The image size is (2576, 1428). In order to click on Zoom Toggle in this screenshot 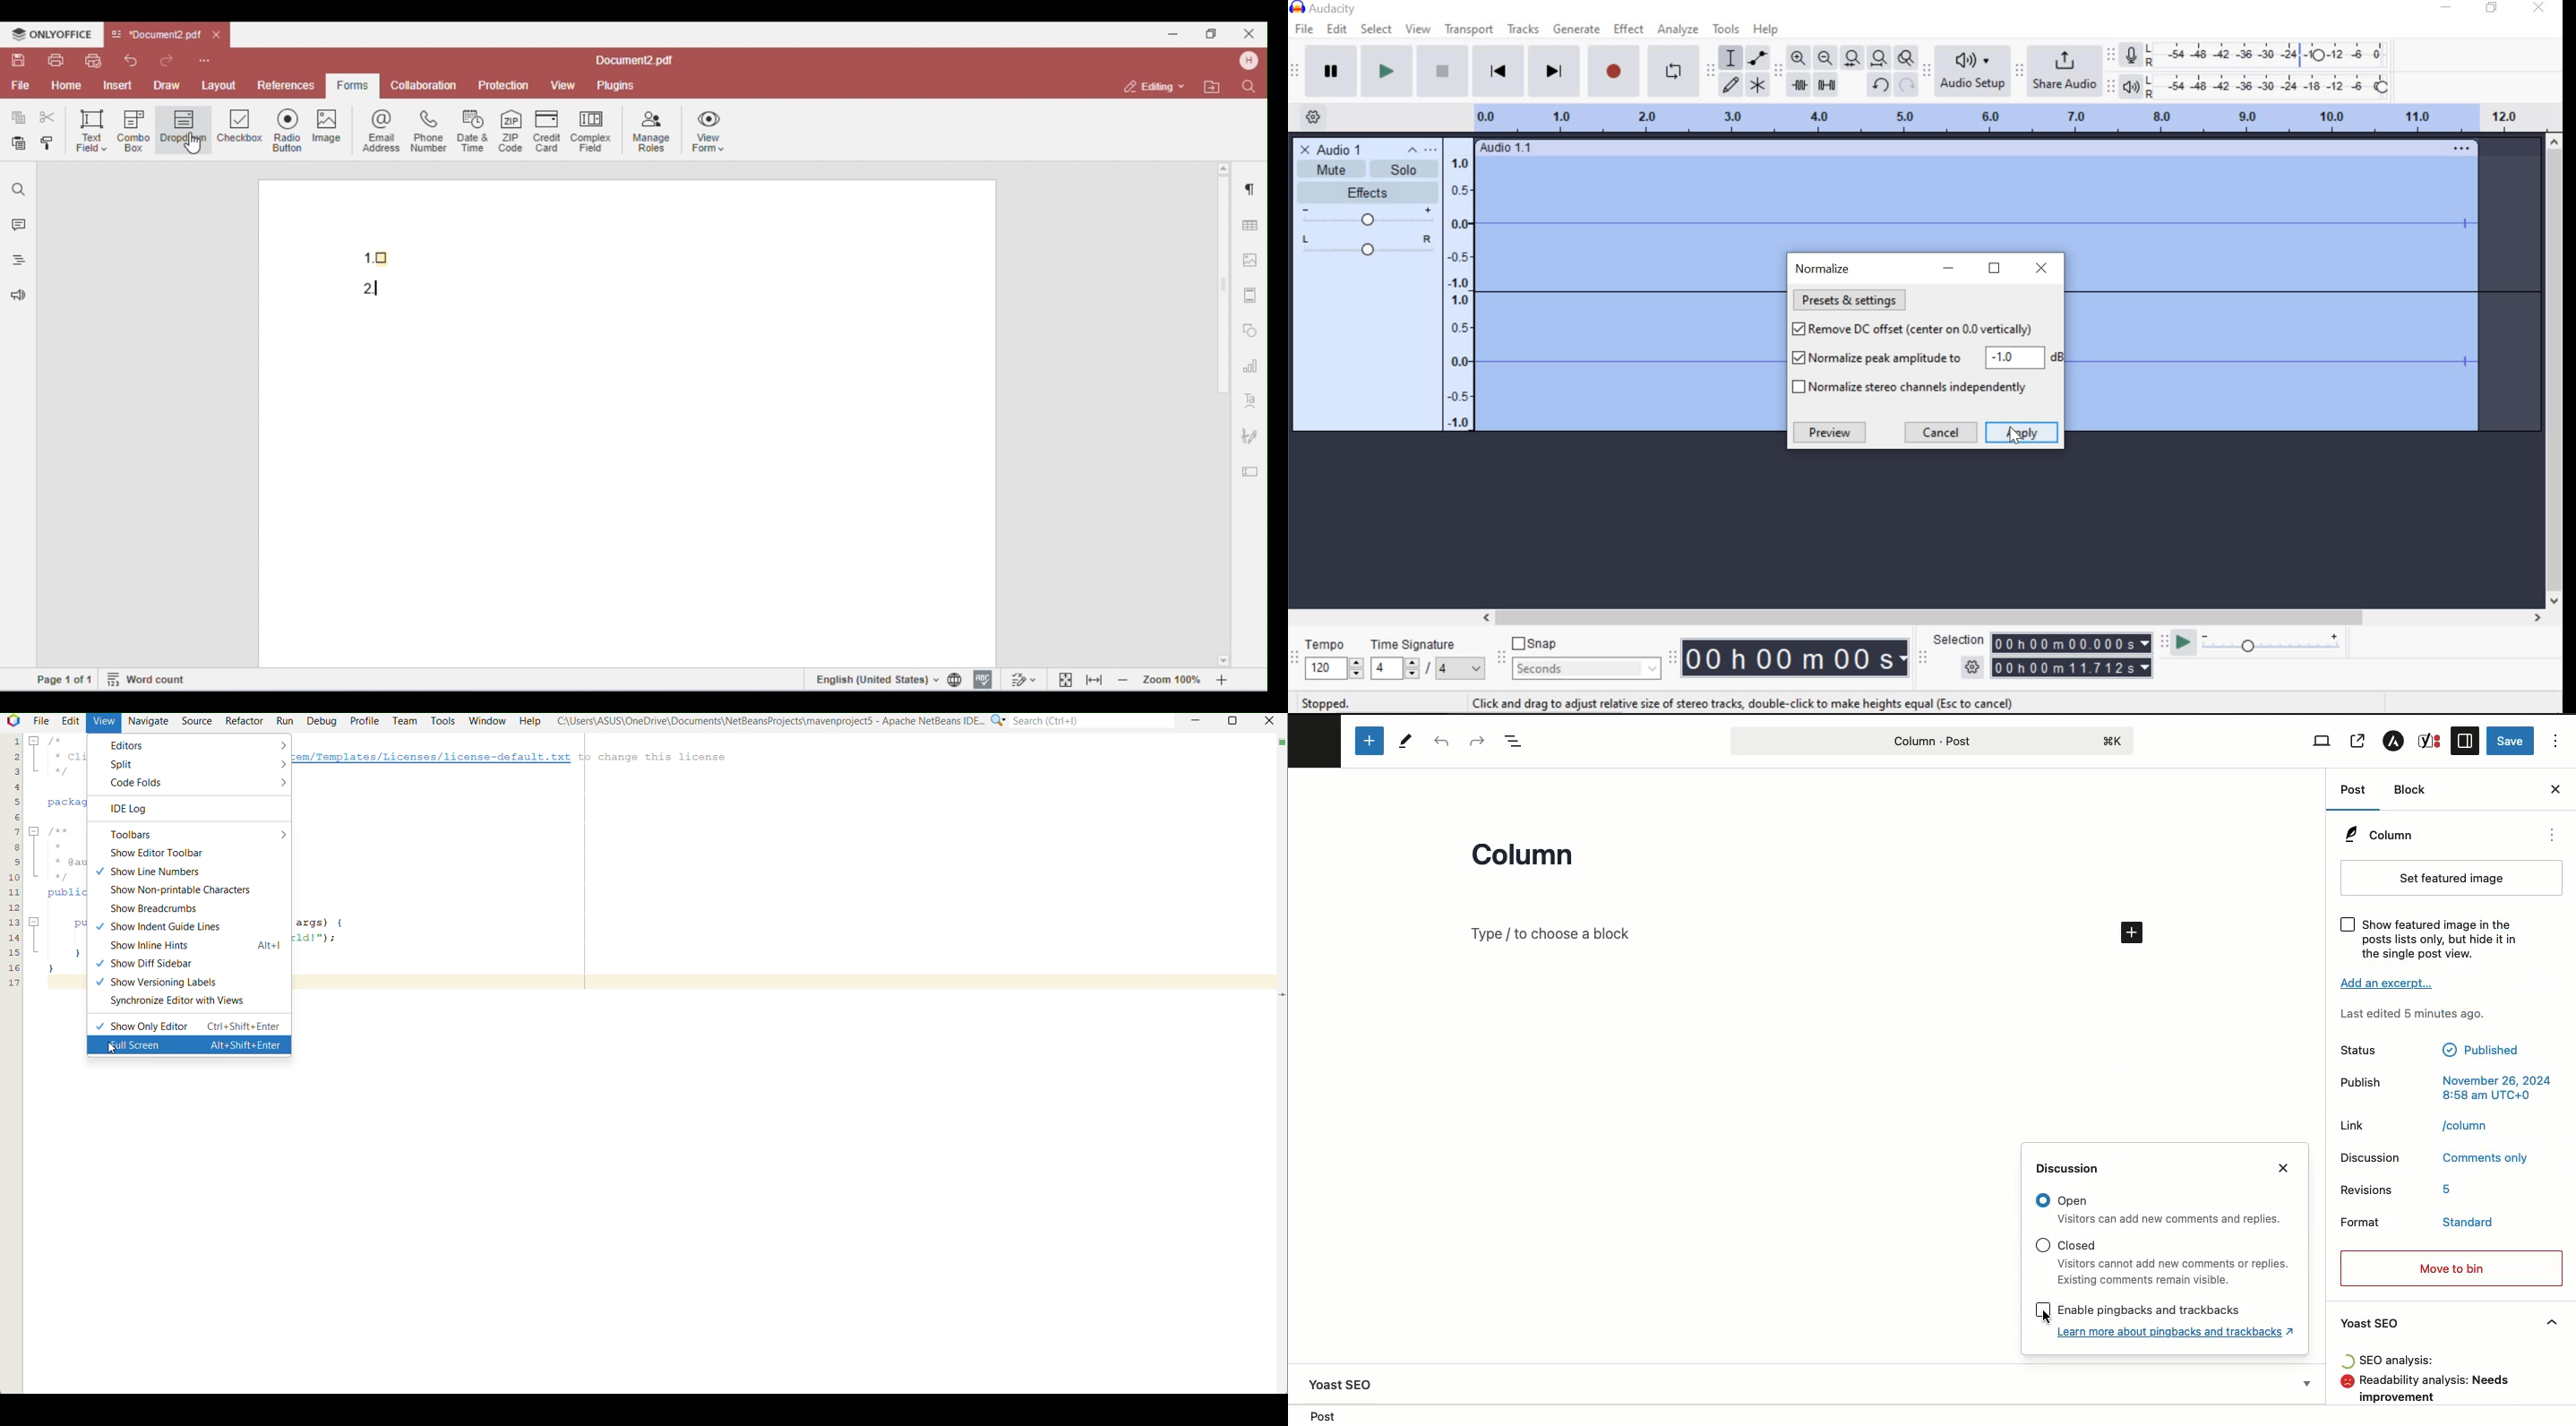, I will do `click(1907, 60)`.